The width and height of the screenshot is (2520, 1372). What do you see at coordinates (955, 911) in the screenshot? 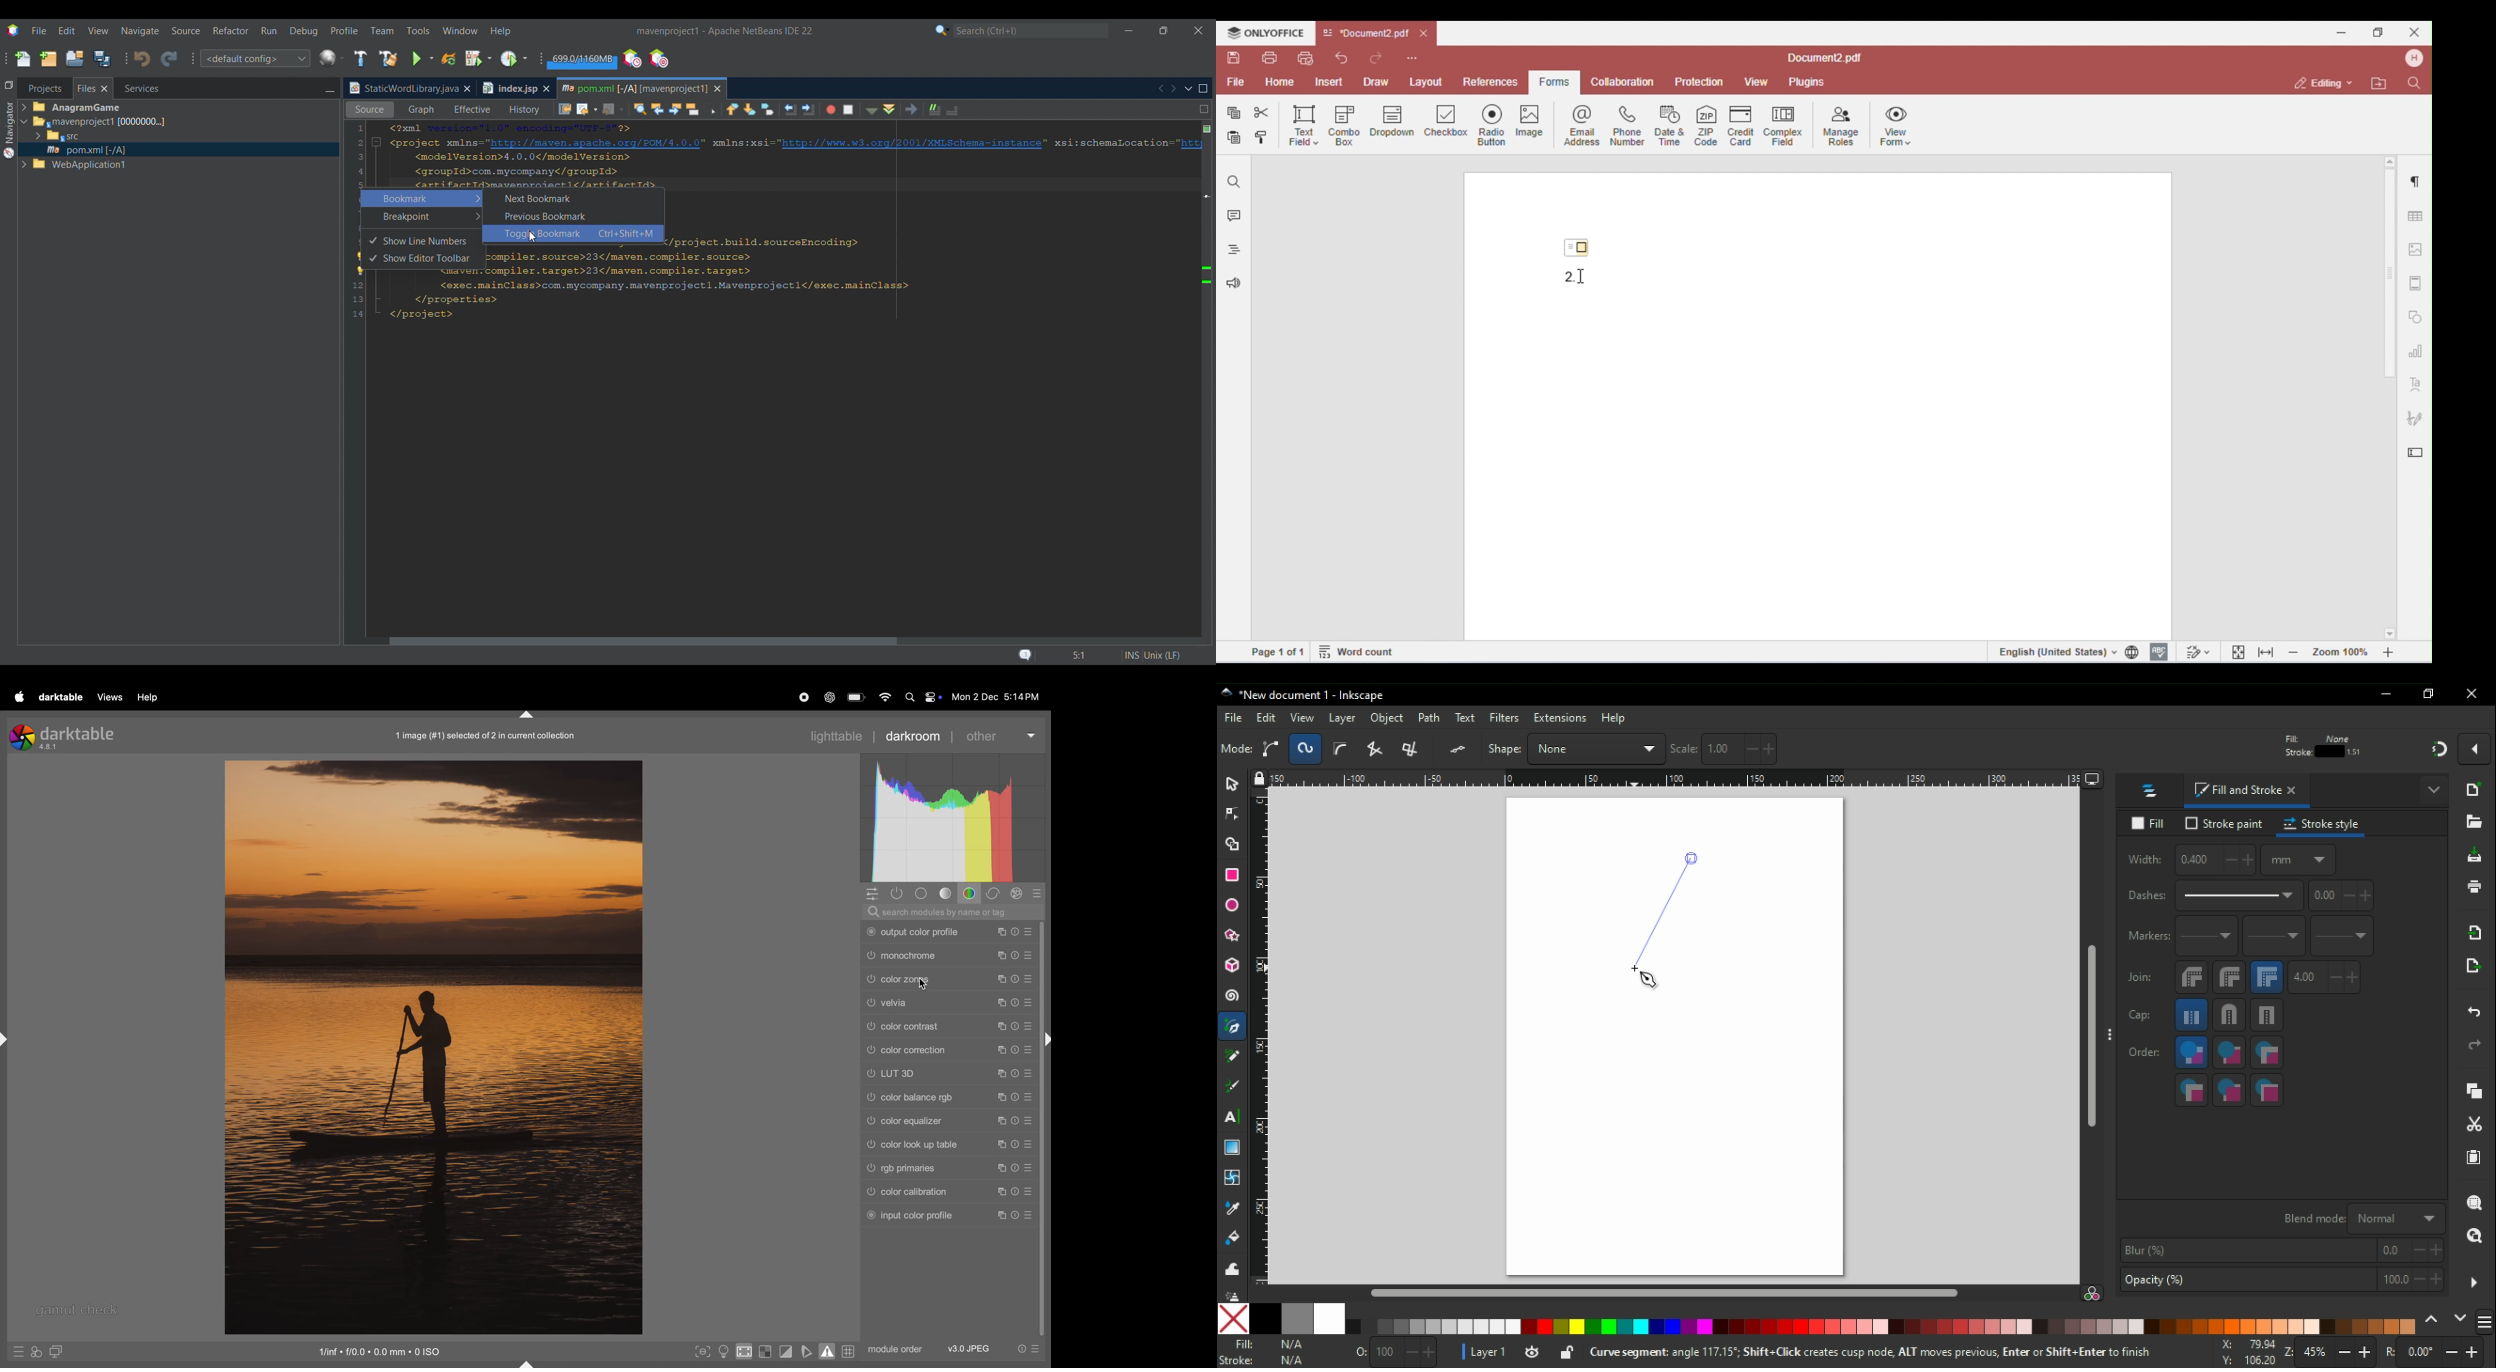
I see `search bar` at bounding box center [955, 911].